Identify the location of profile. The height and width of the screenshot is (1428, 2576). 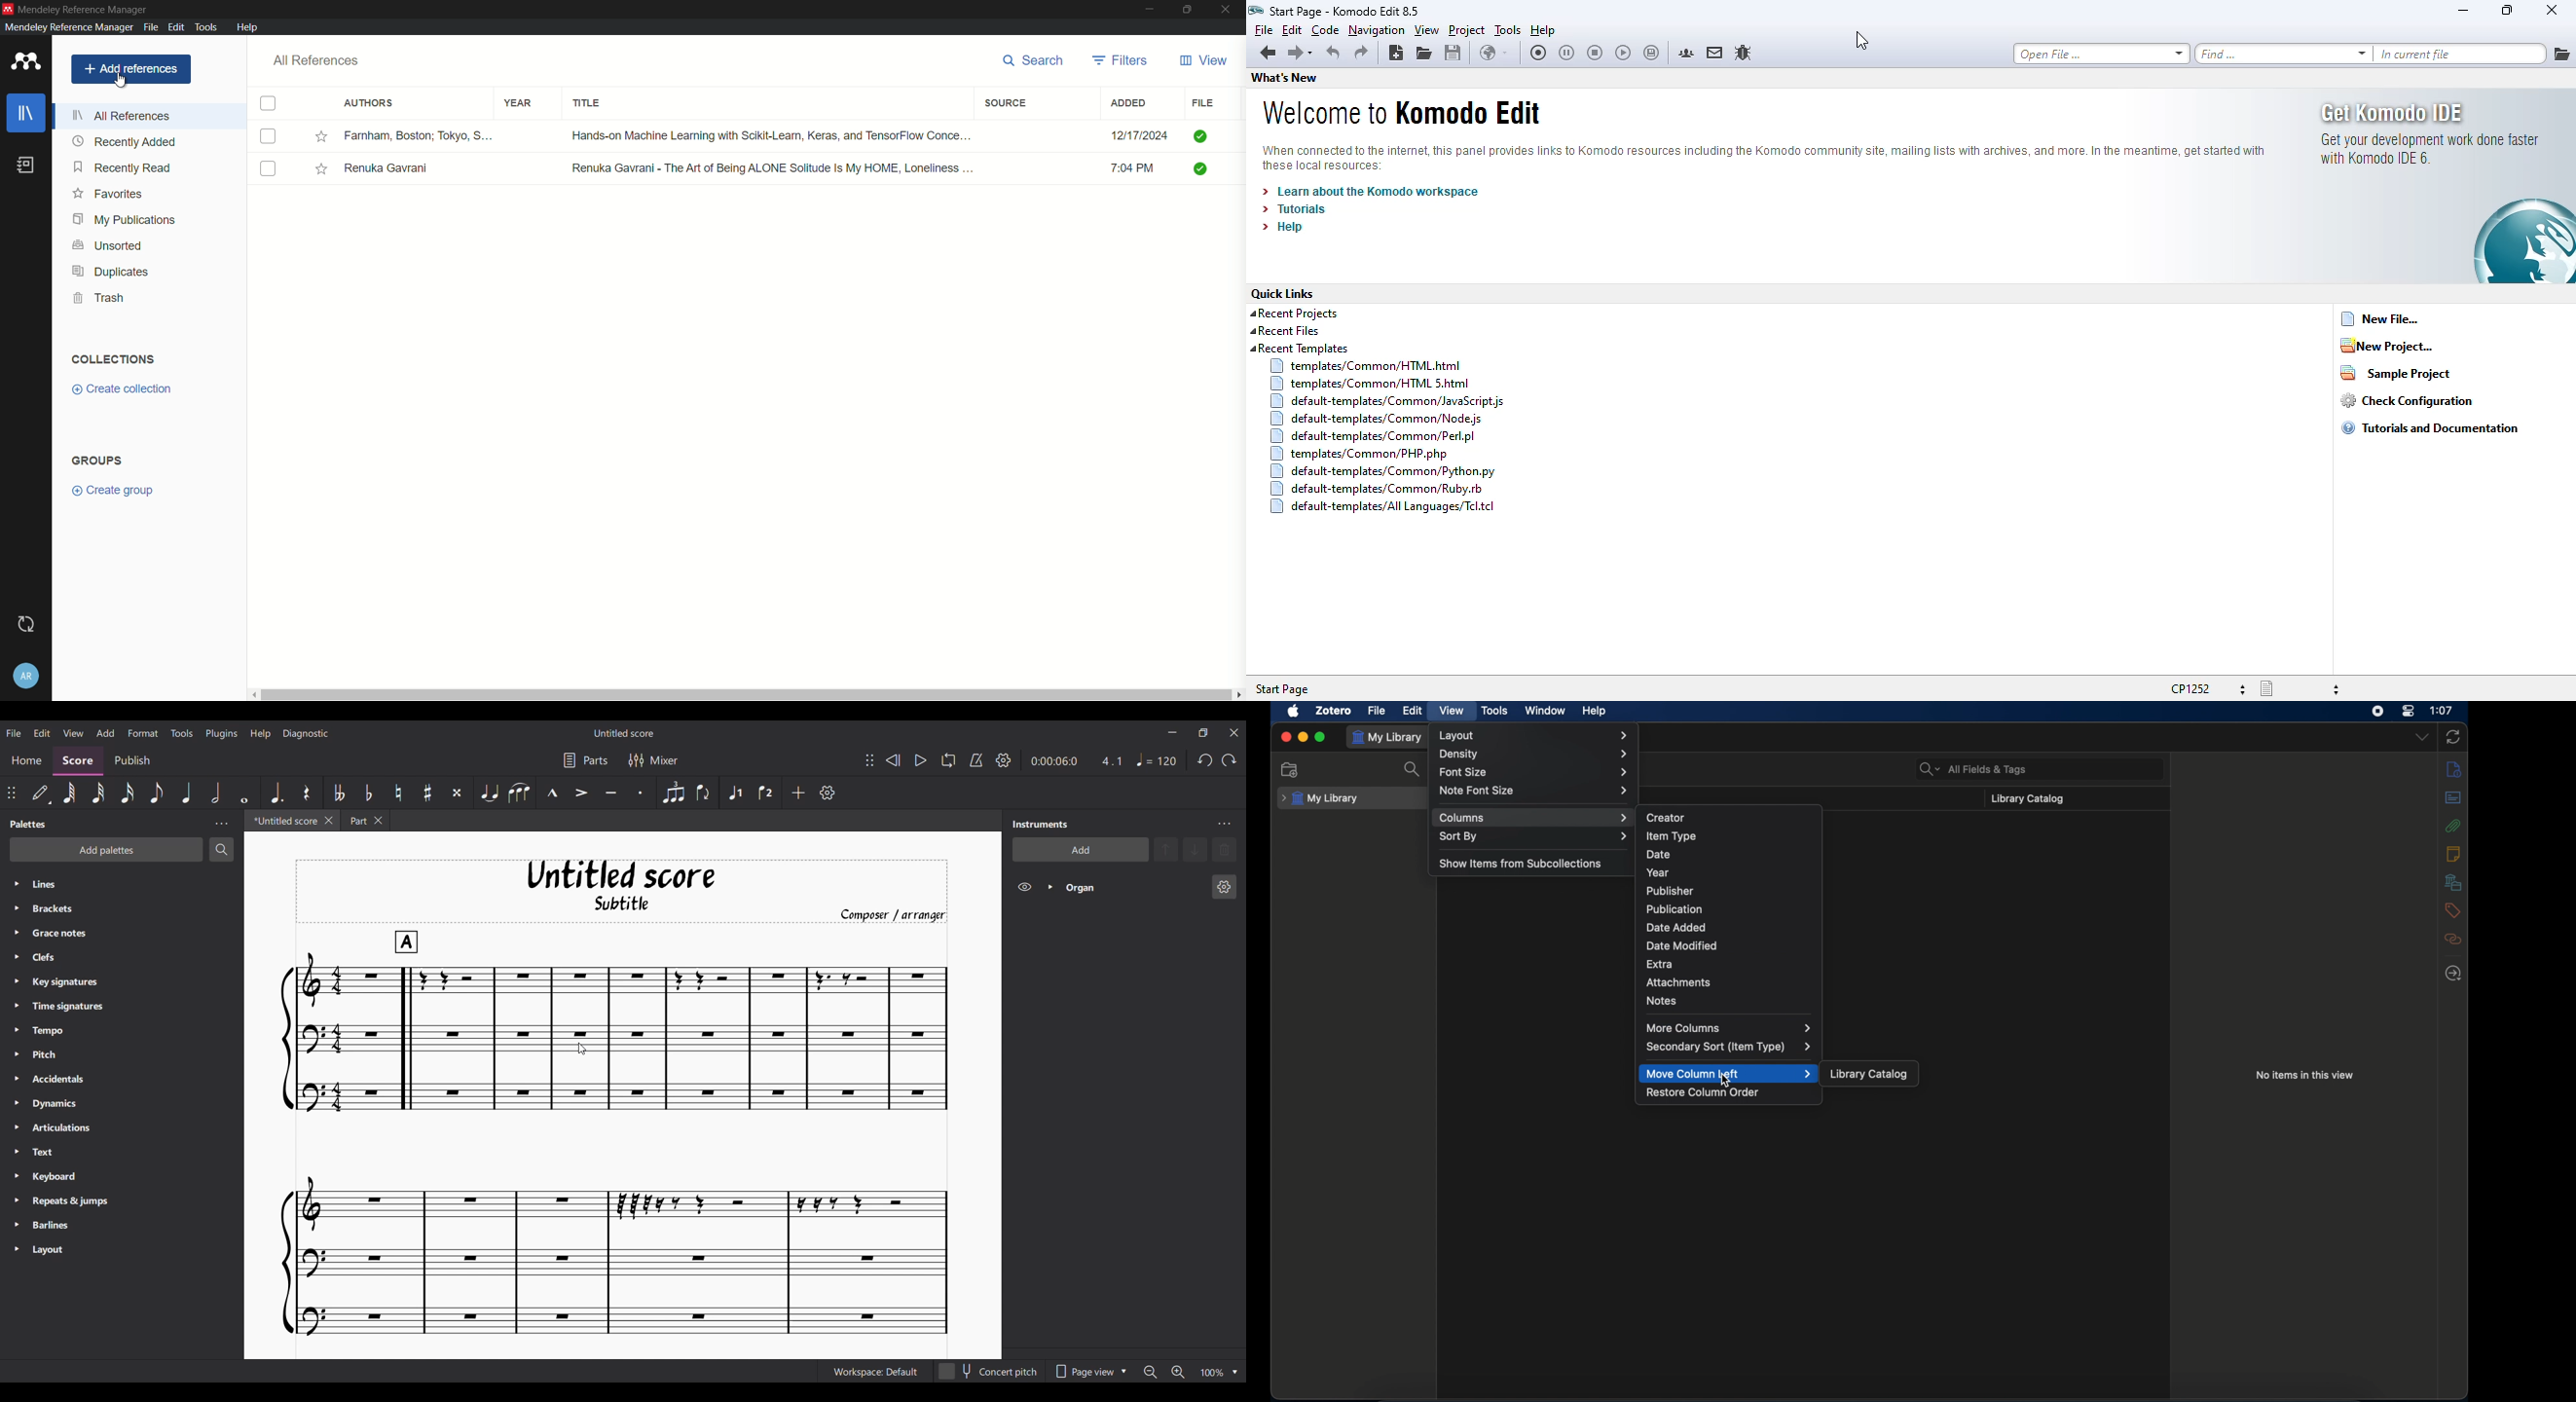
(26, 676).